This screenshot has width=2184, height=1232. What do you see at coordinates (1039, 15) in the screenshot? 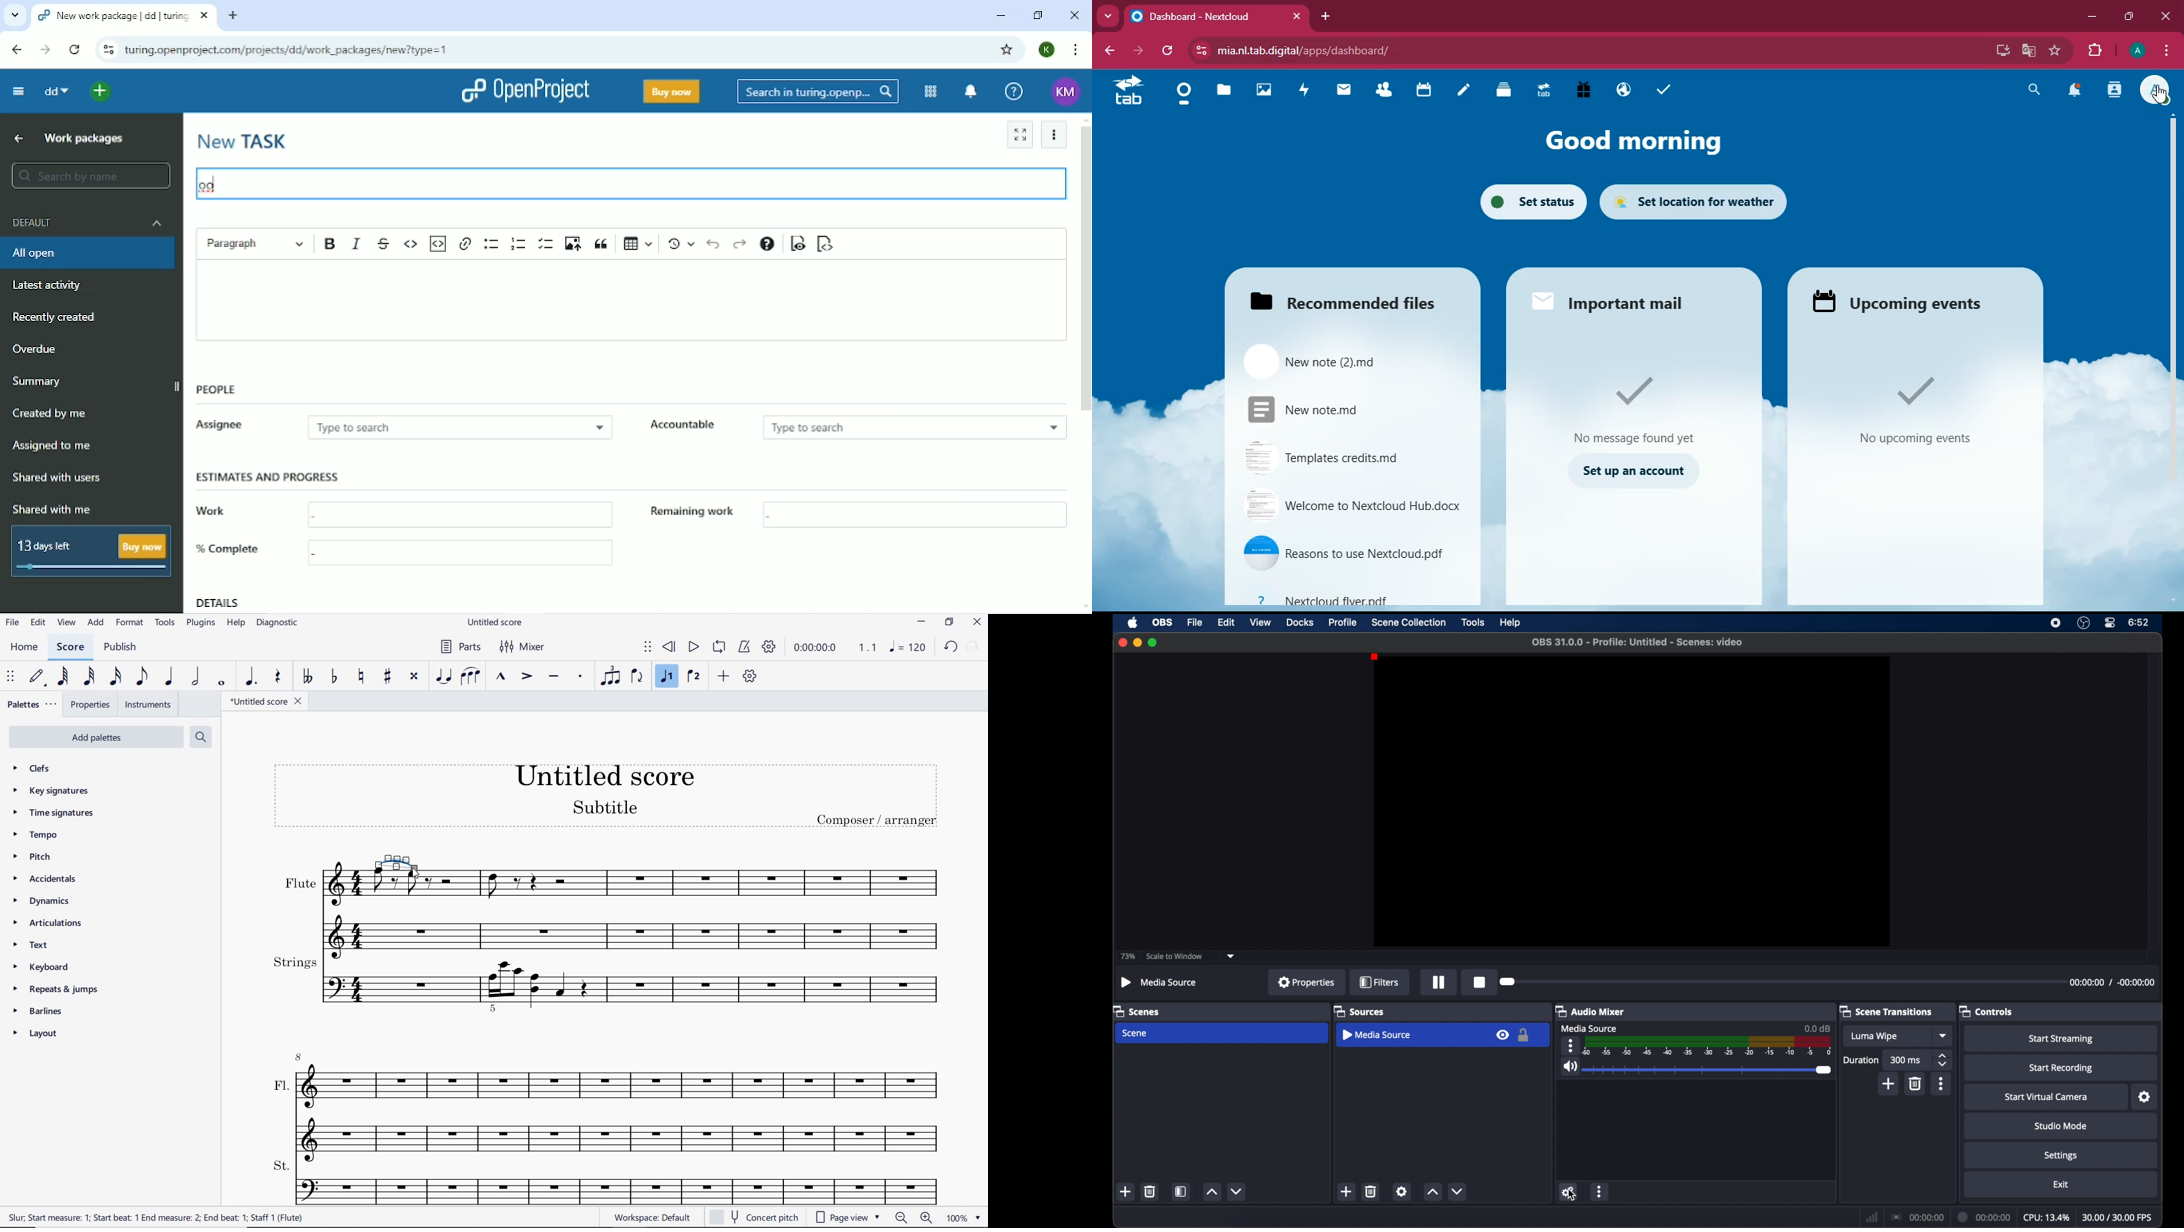
I see `Restore down` at bounding box center [1039, 15].